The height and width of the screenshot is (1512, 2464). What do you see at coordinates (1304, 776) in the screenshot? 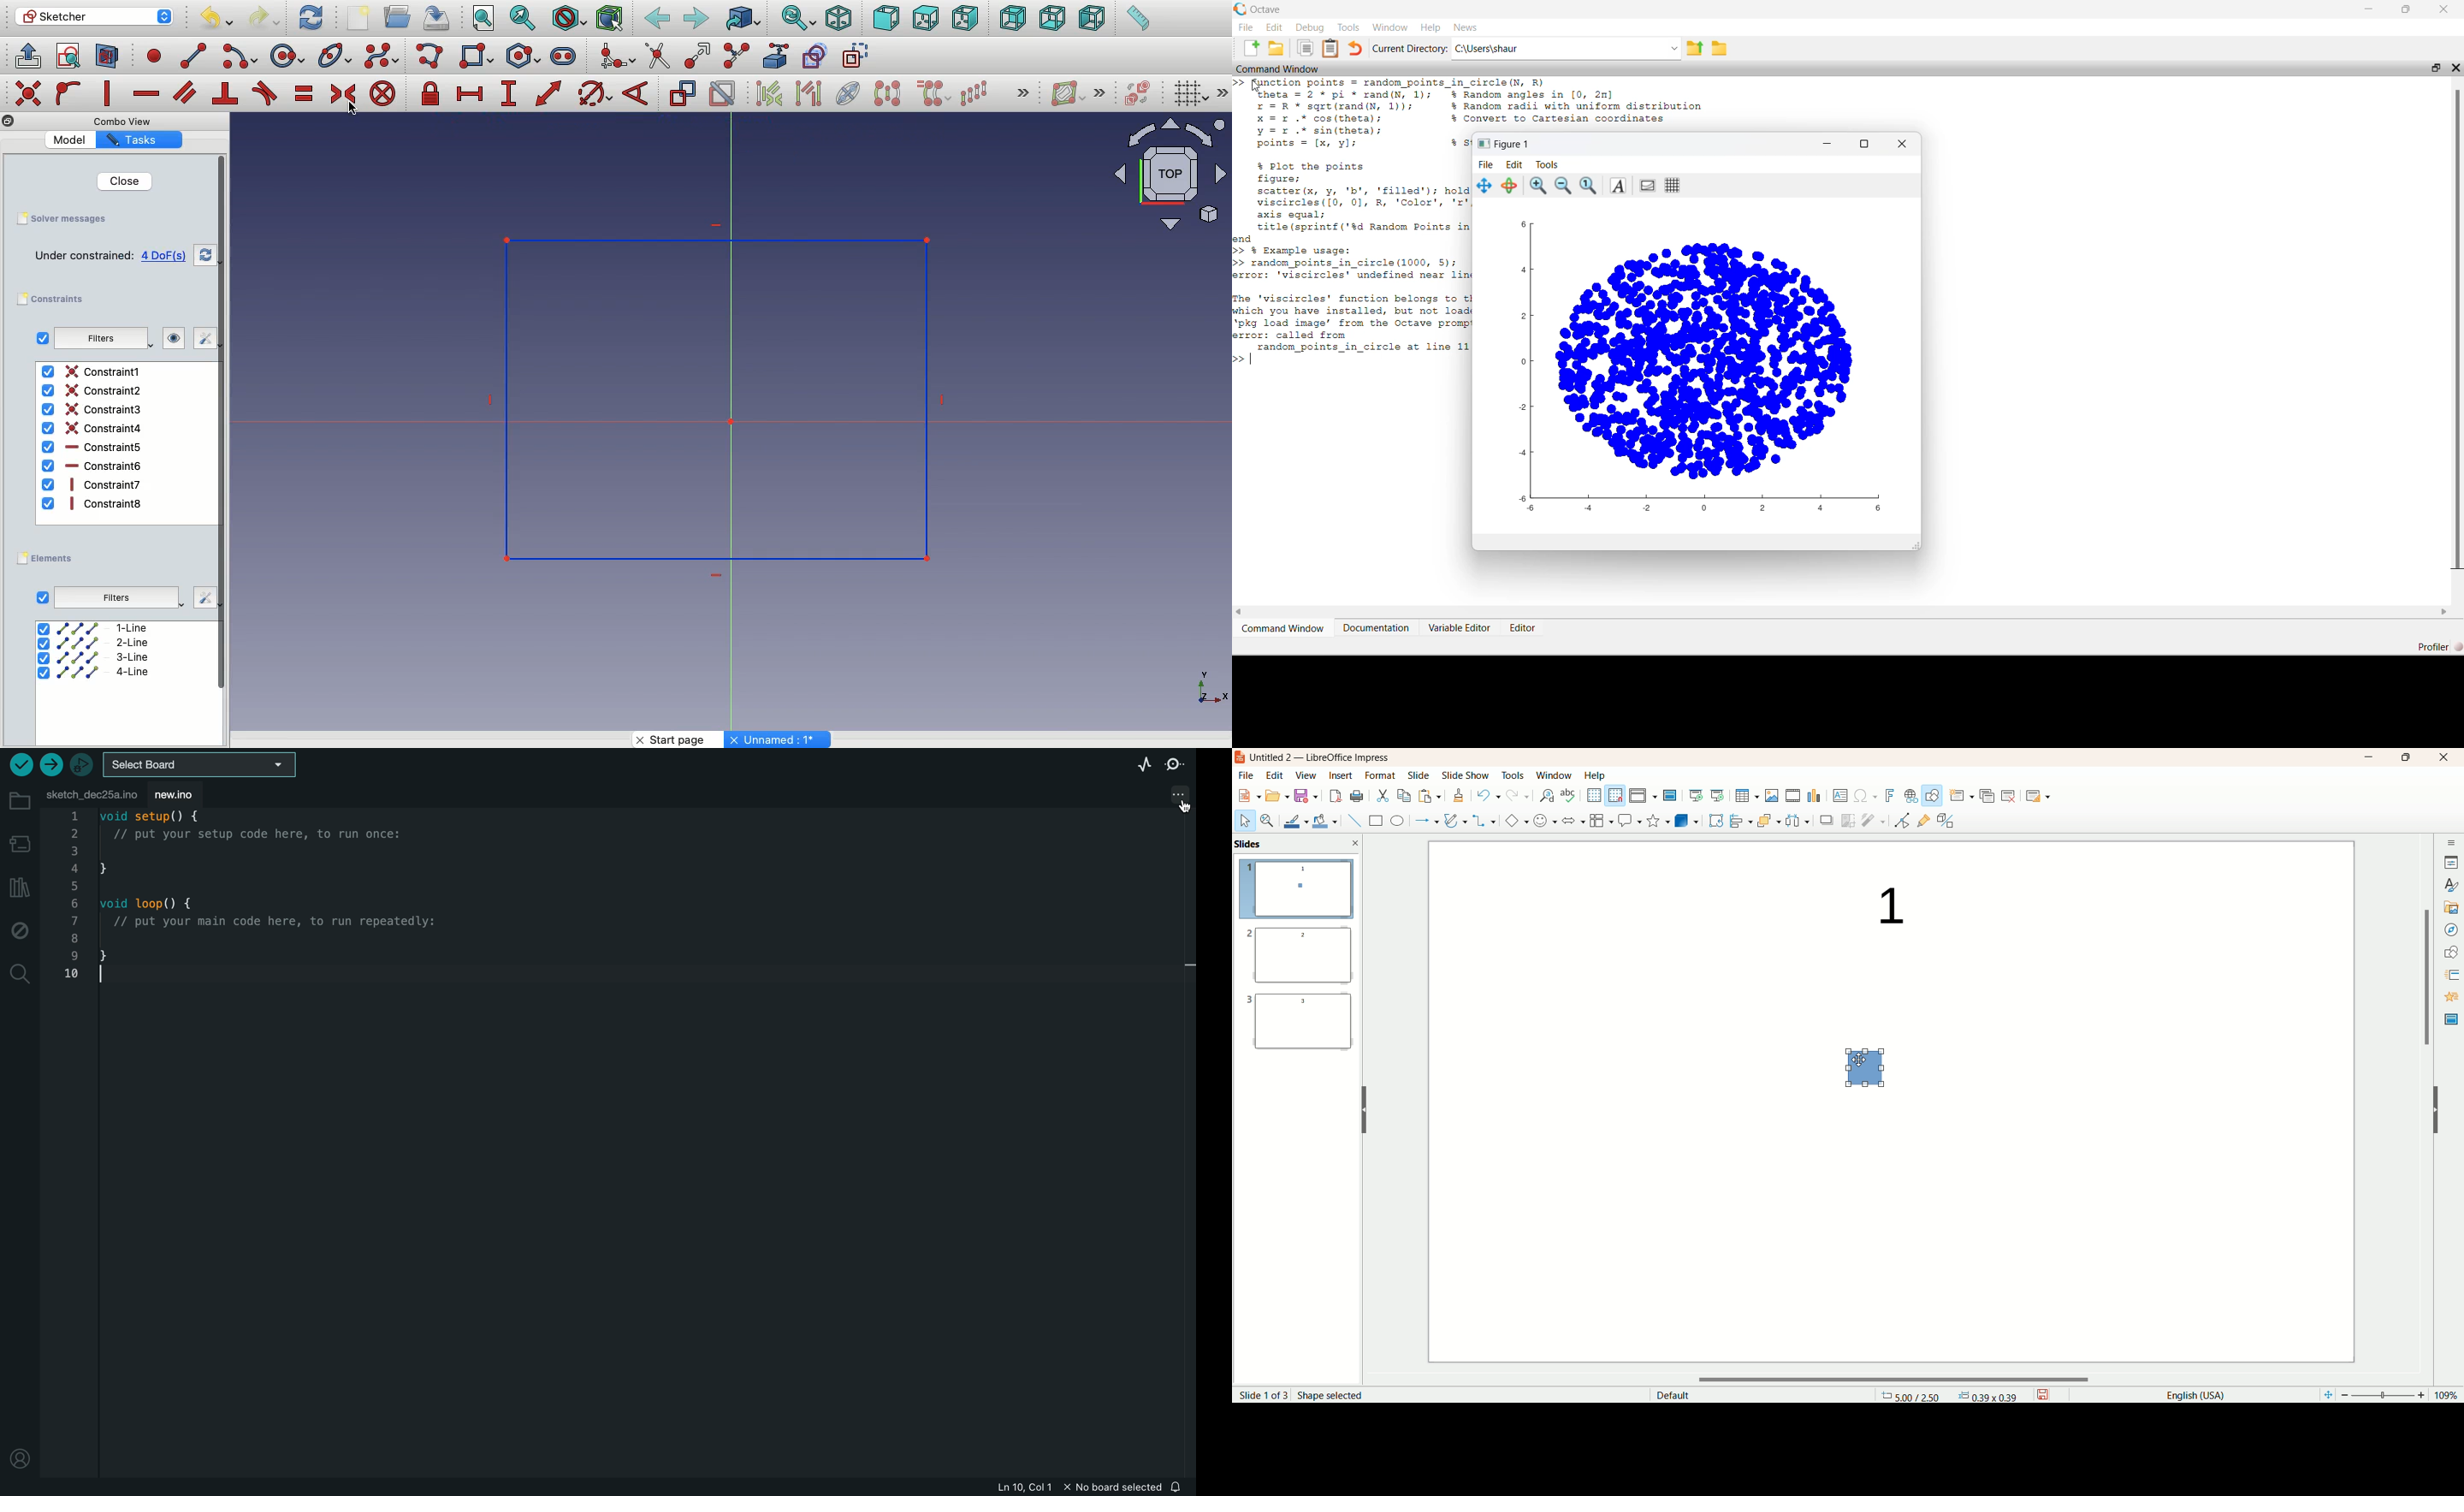
I see `view` at bounding box center [1304, 776].